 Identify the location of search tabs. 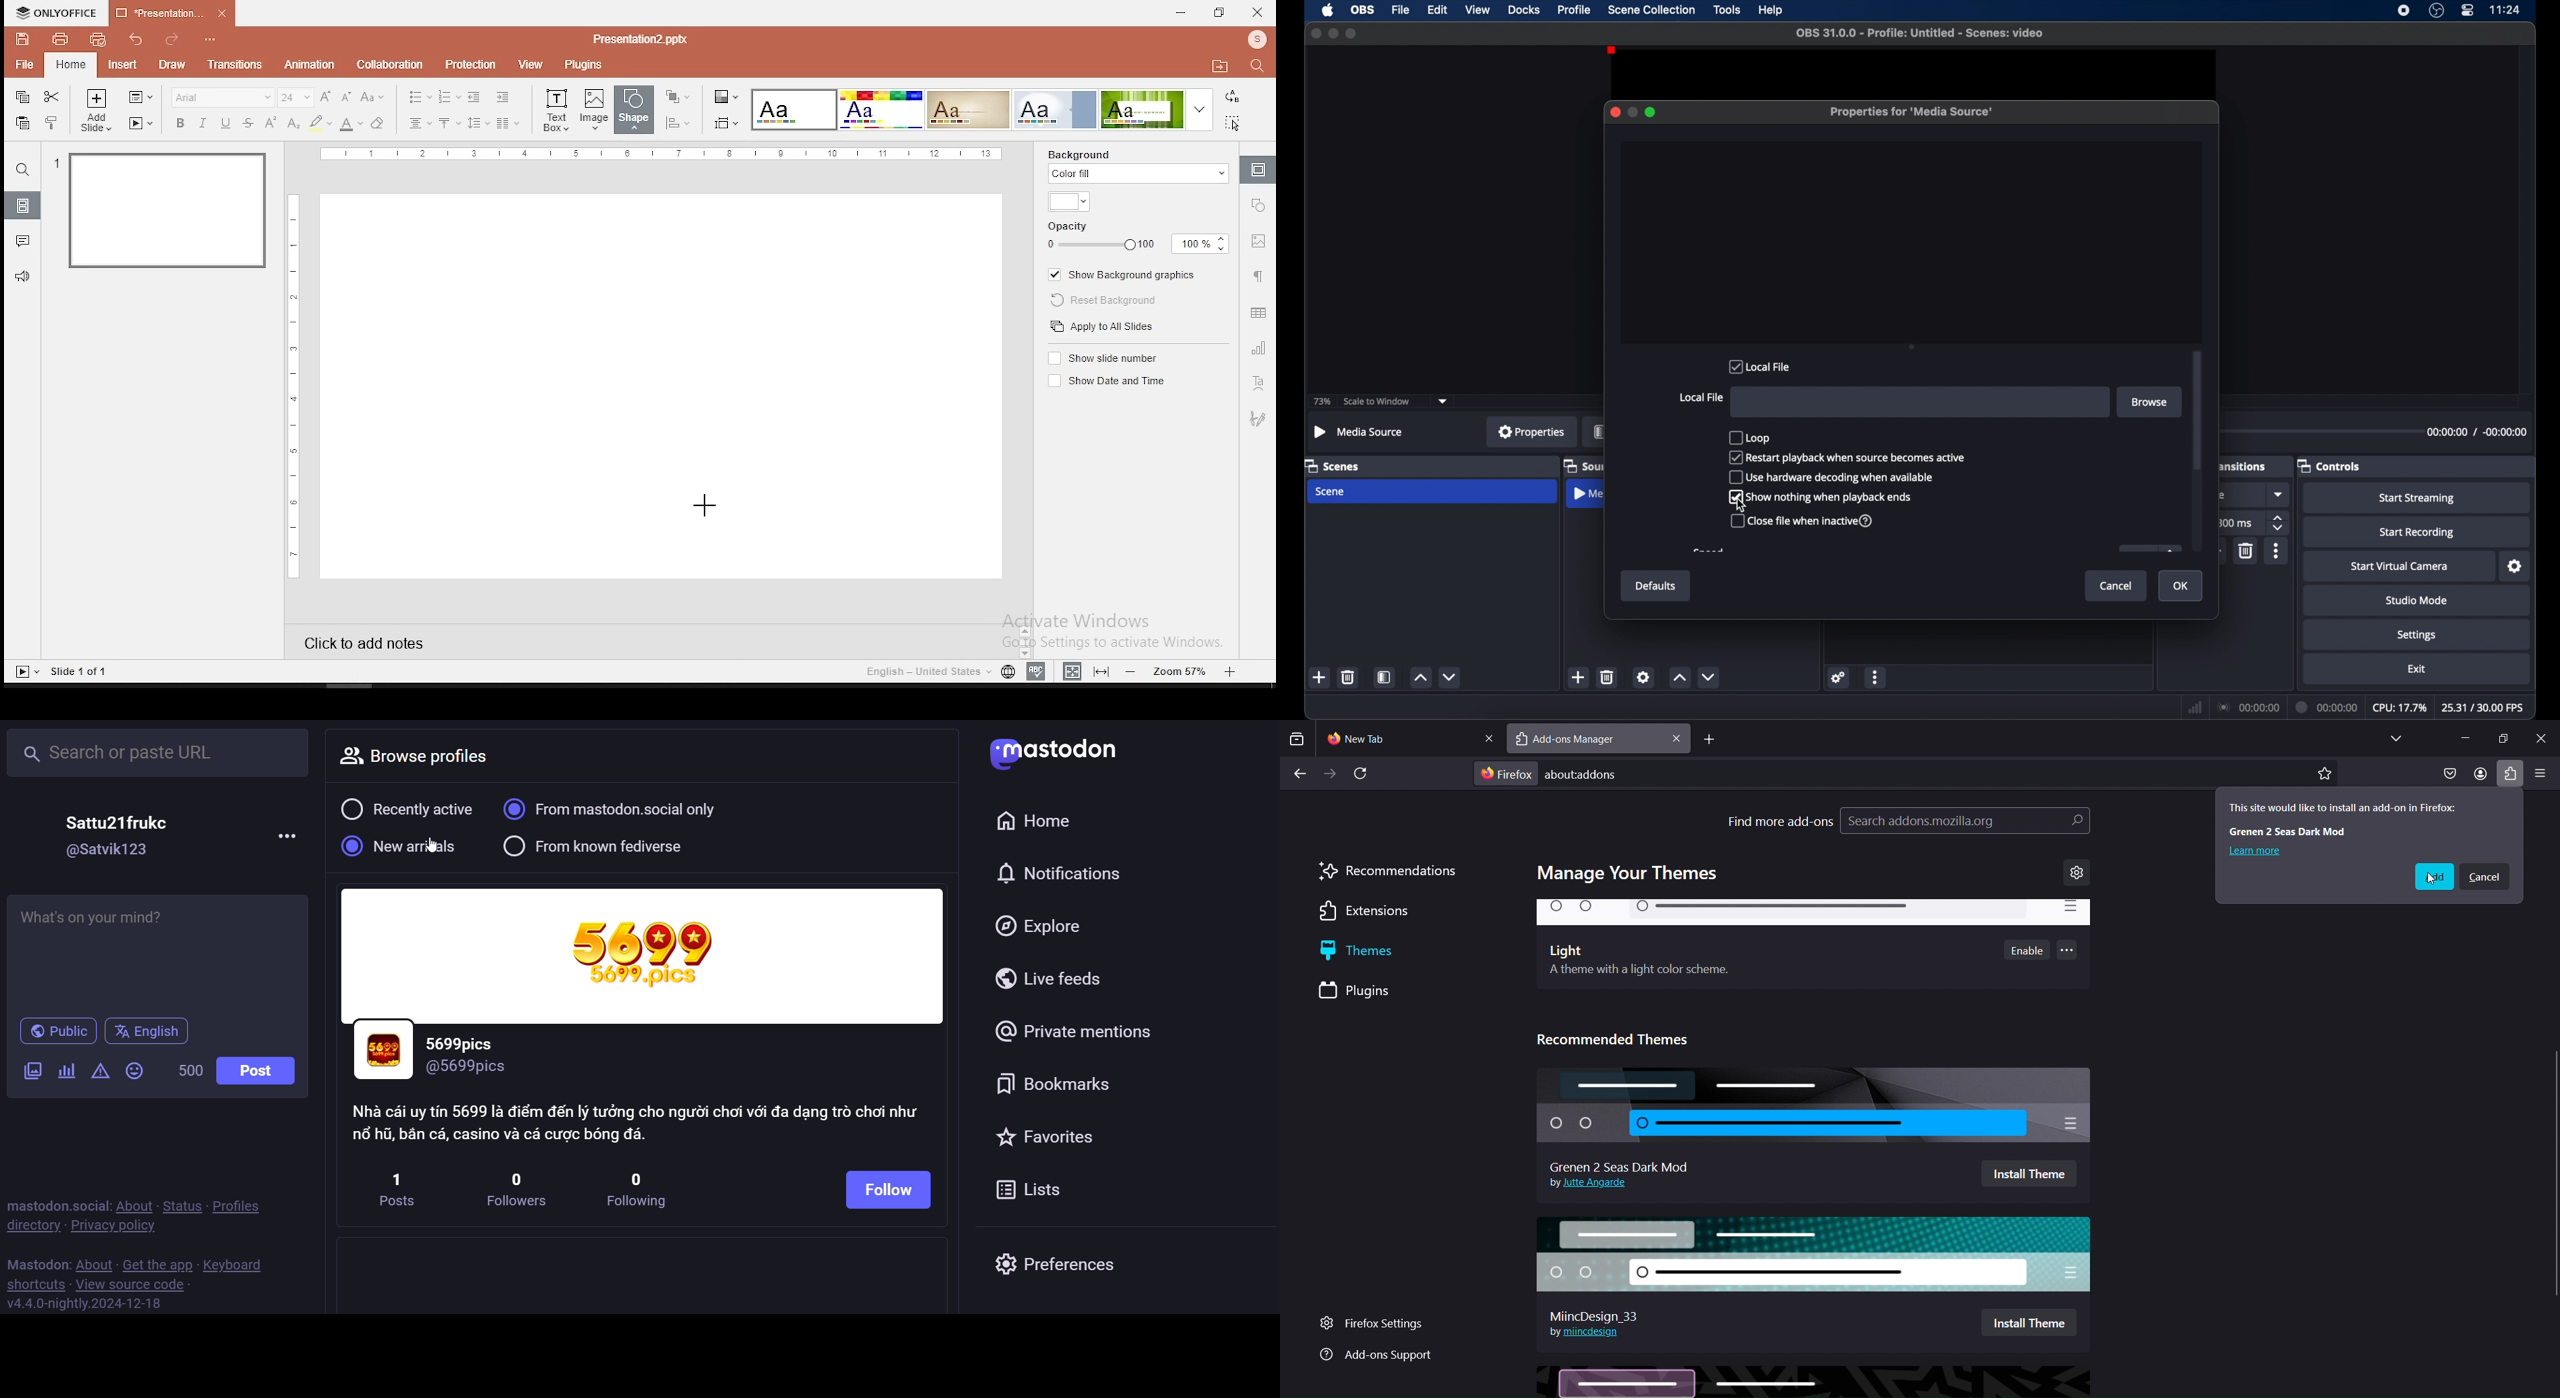
(1297, 739).